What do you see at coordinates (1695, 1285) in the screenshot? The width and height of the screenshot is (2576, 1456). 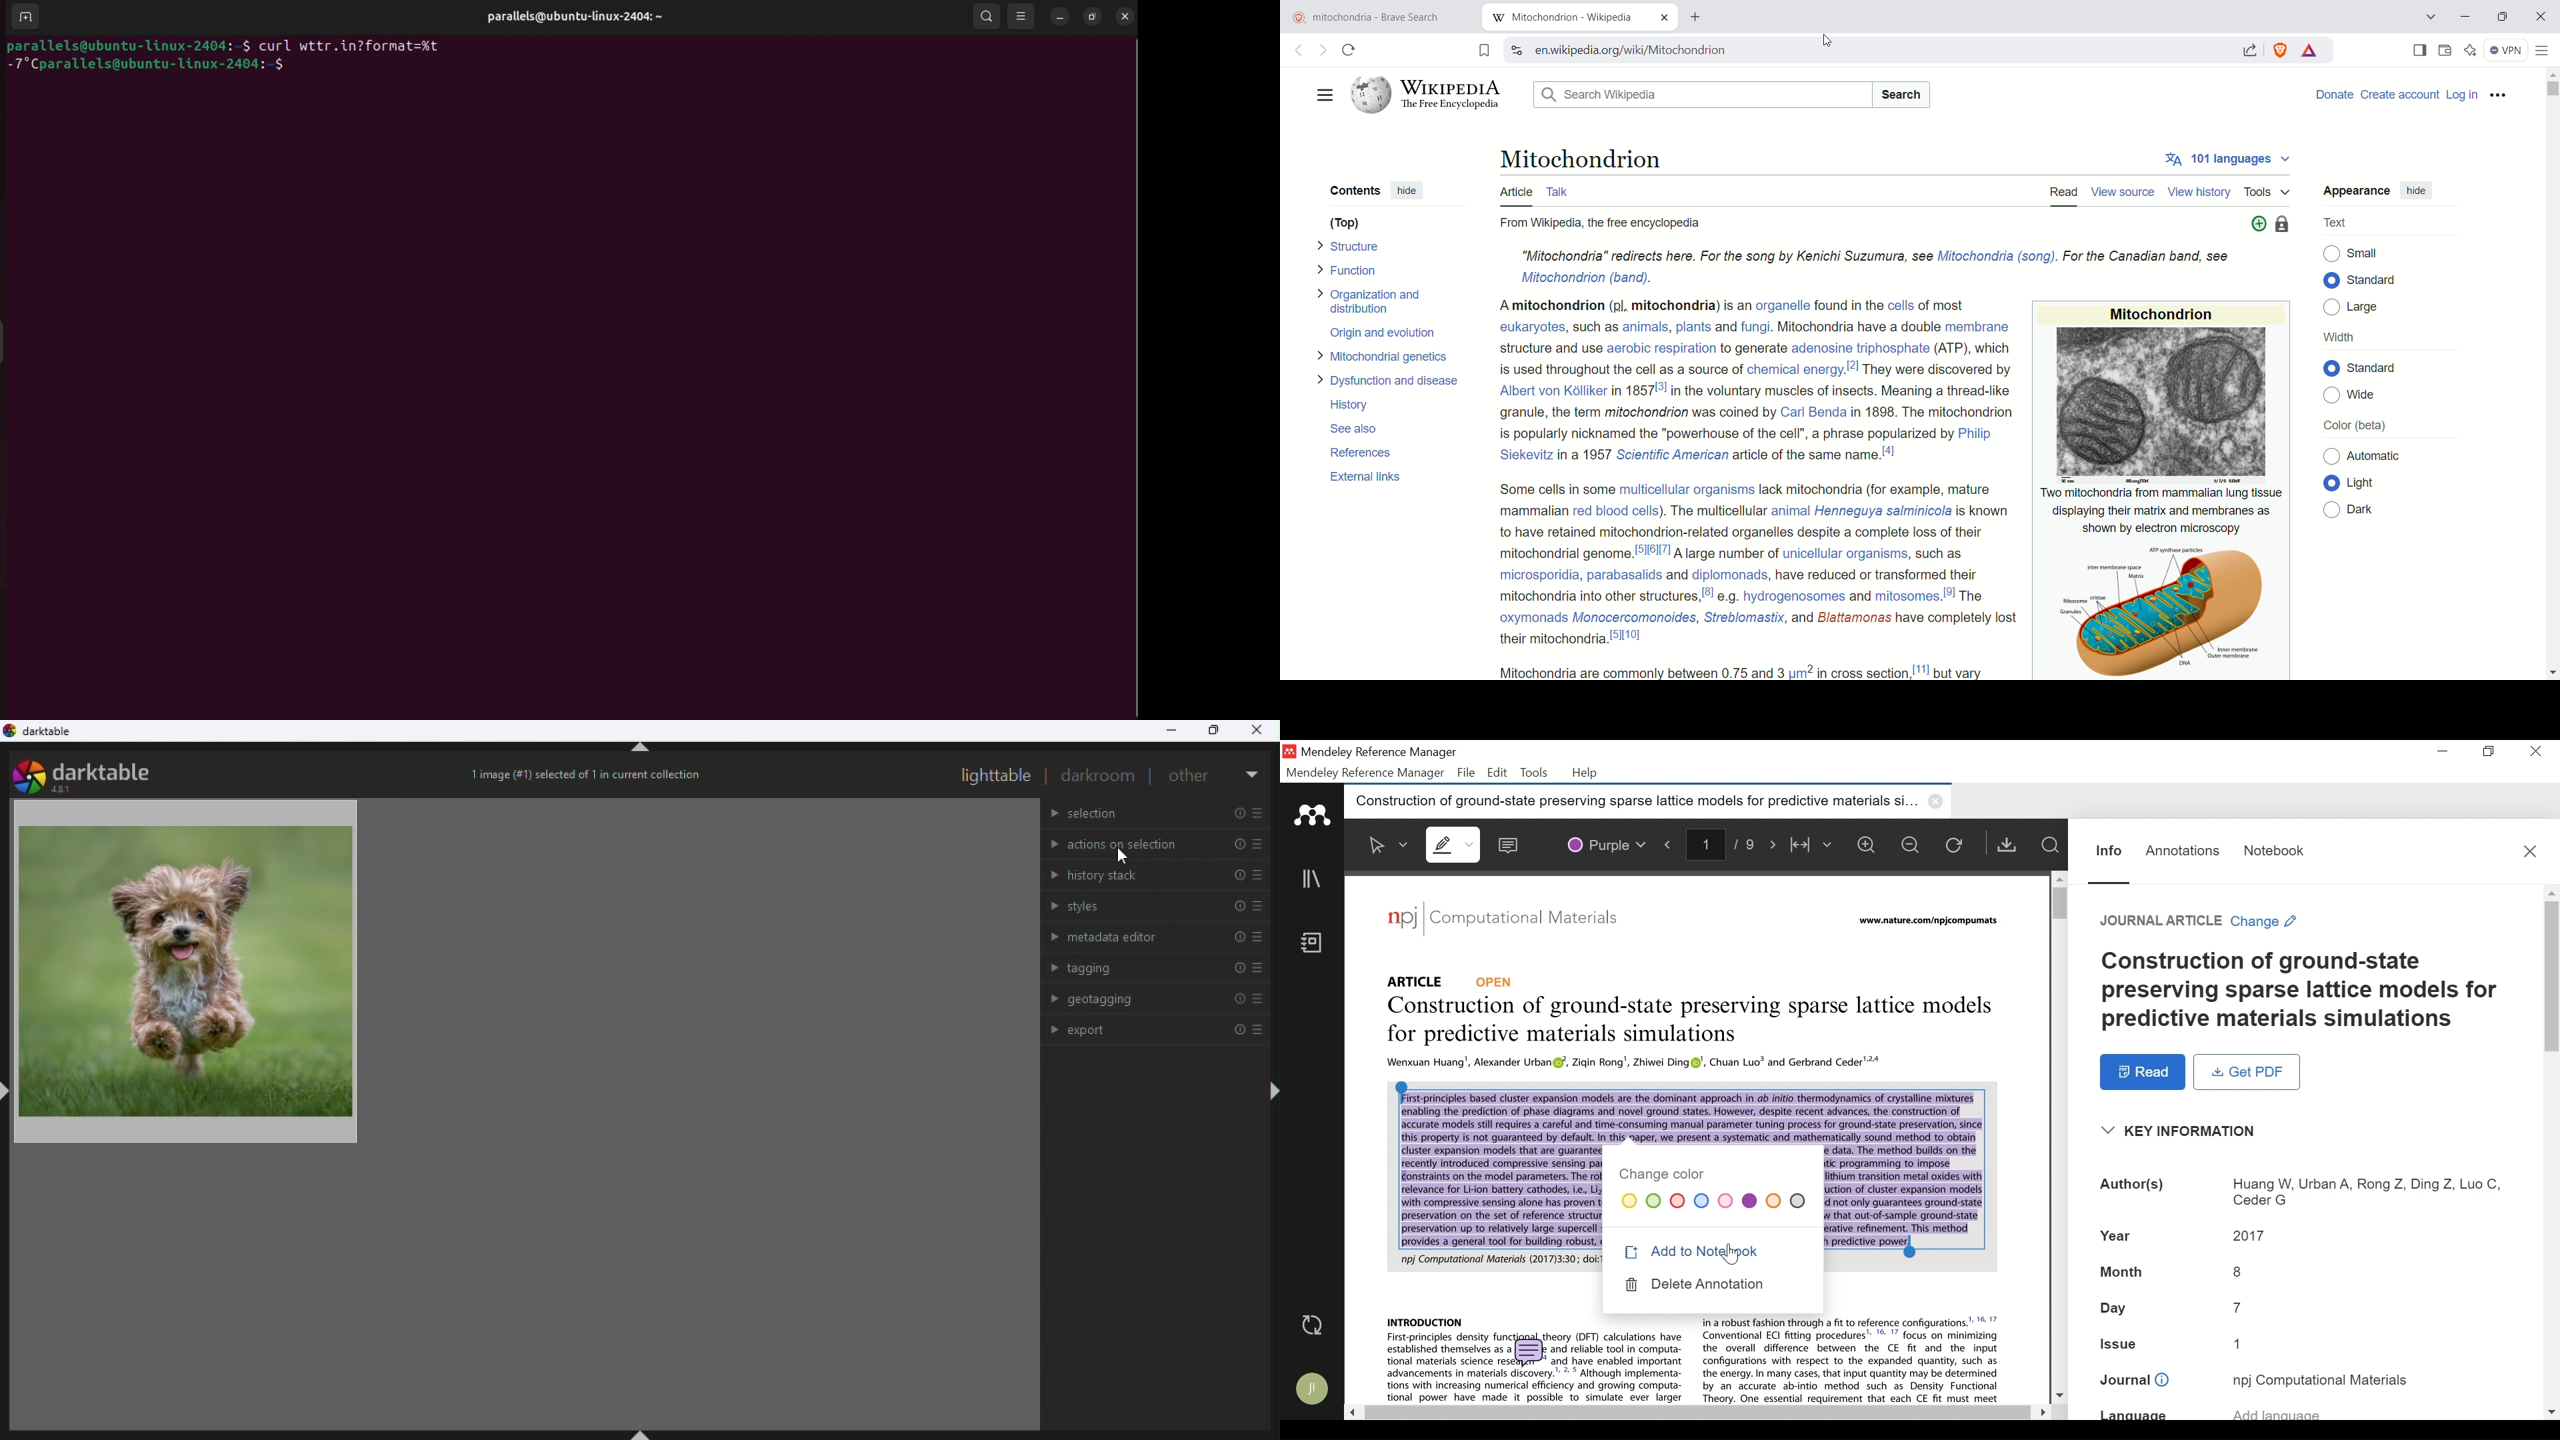 I see `Delete Annotation` at bounding box center [1695, 1285].